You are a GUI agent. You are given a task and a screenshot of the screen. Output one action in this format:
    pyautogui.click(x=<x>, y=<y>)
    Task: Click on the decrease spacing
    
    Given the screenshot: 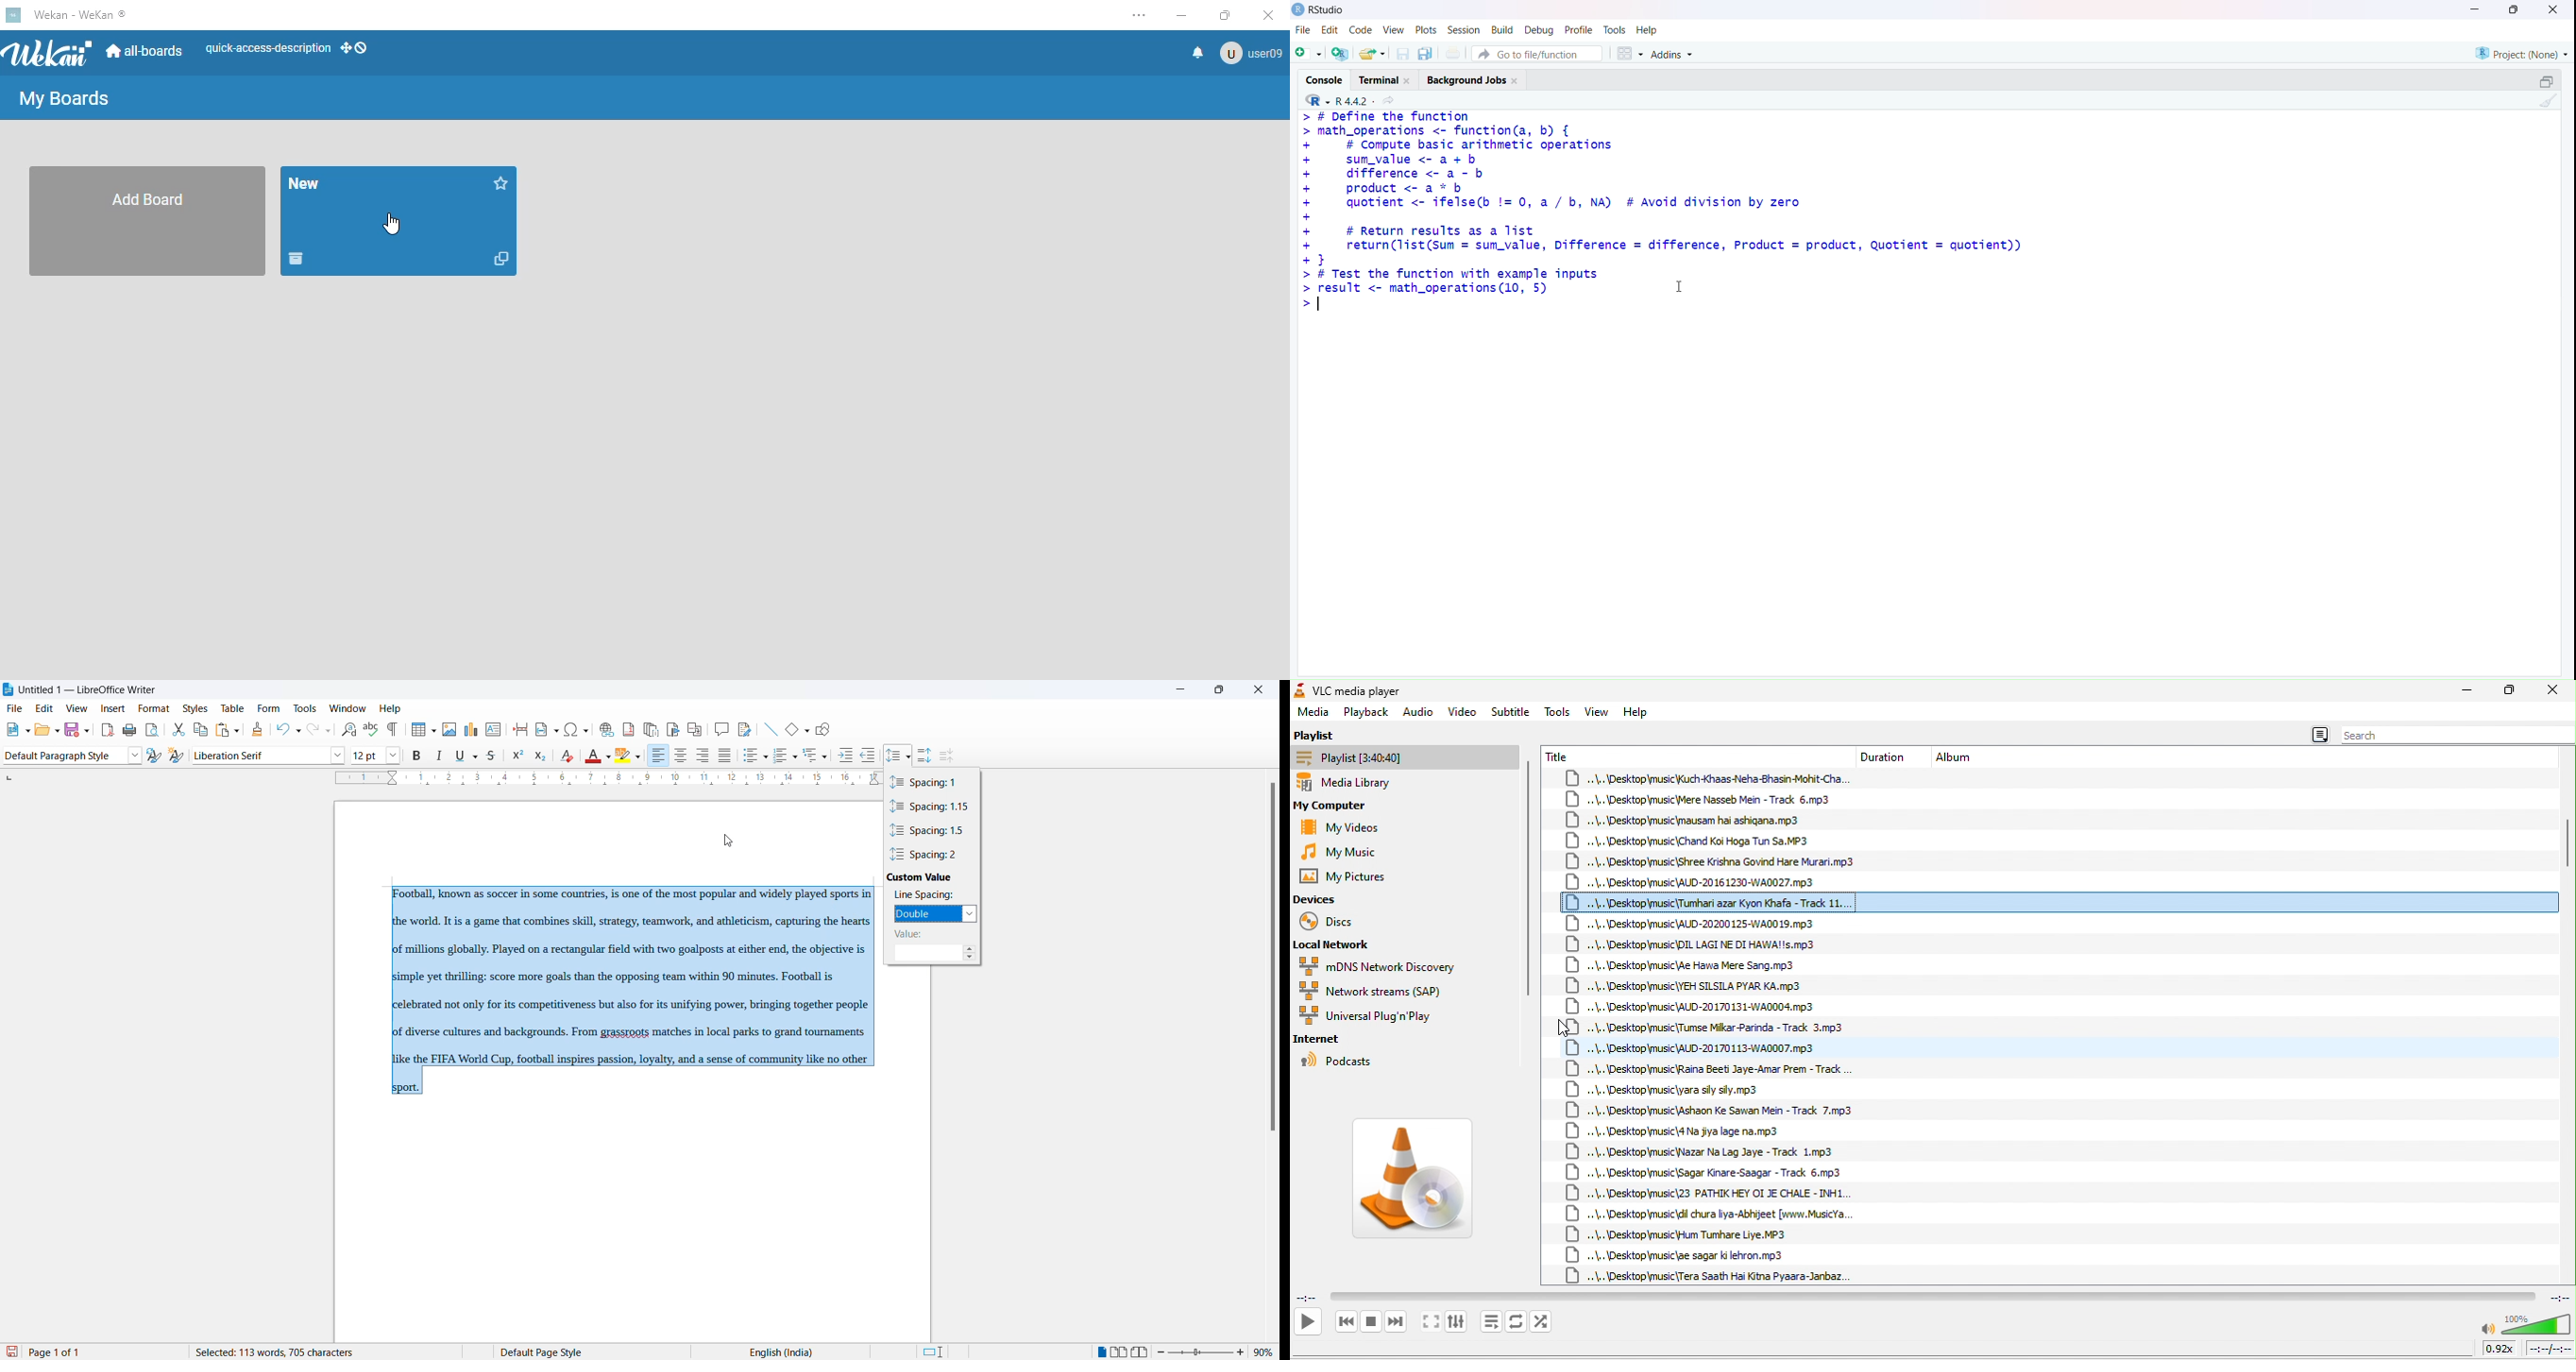 What is the action you would take?
    pyautogui.click(x=968, y=959)
    